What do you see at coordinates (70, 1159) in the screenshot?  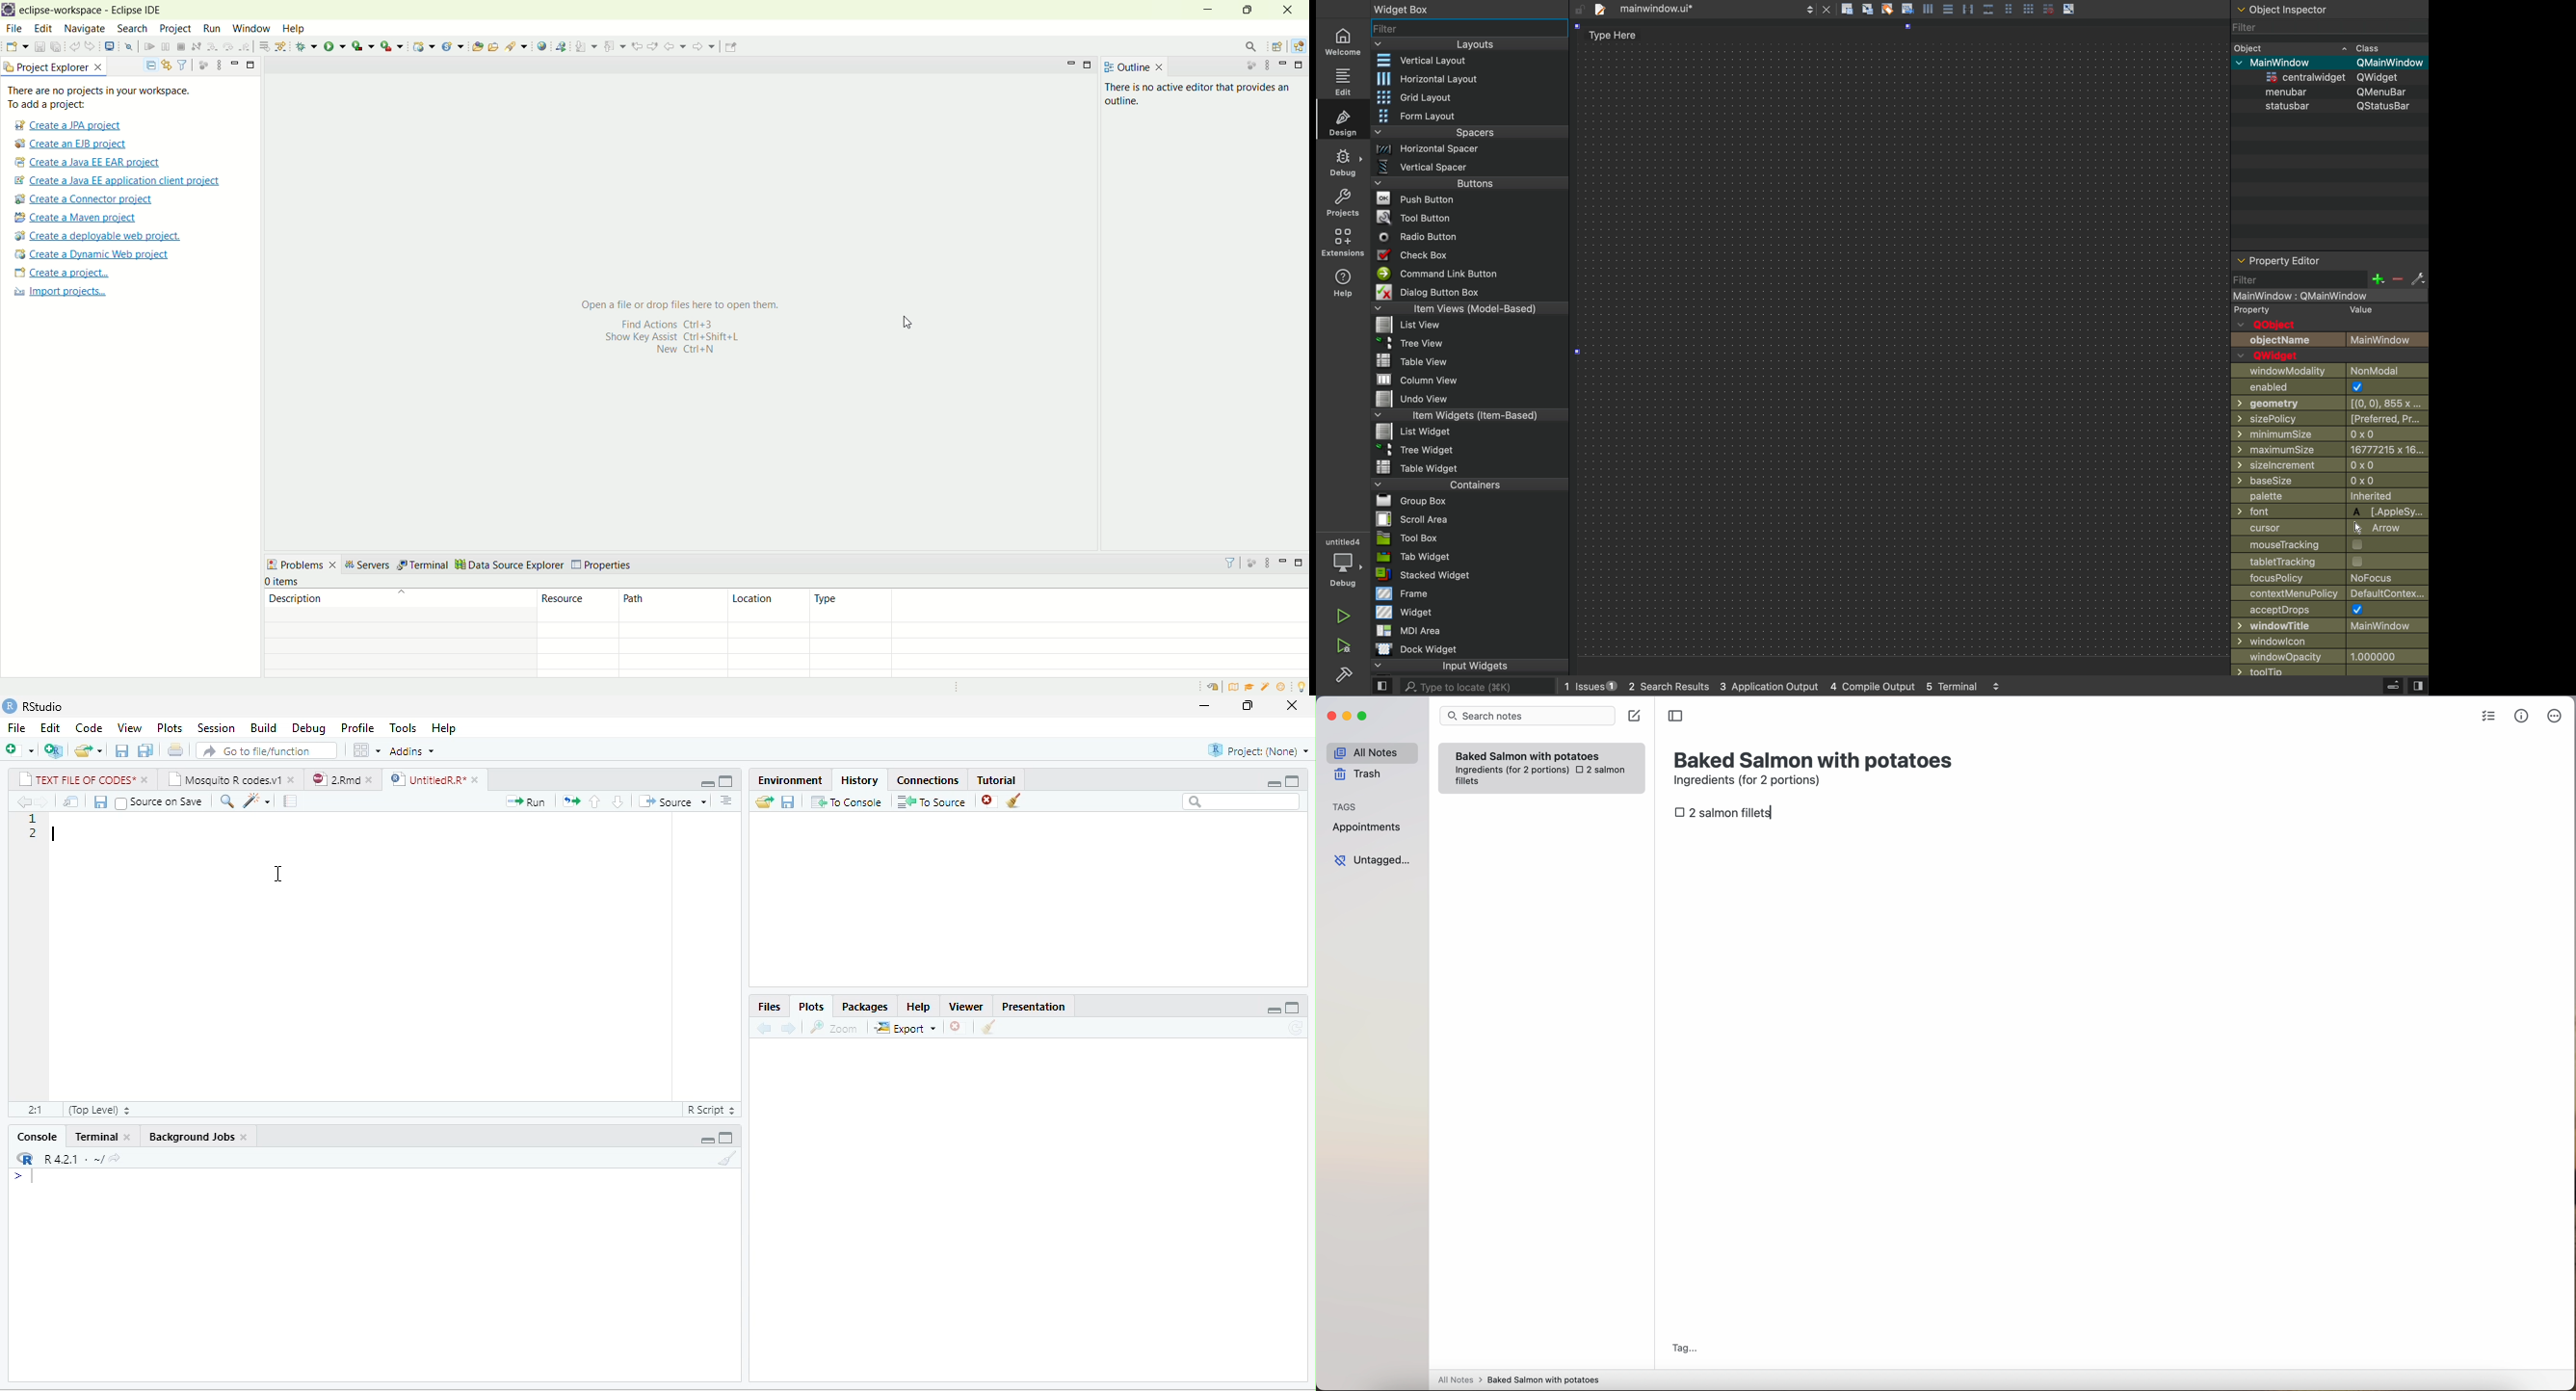 I see `R 4.2.1 ~/` at bounding box center [70, 1159].